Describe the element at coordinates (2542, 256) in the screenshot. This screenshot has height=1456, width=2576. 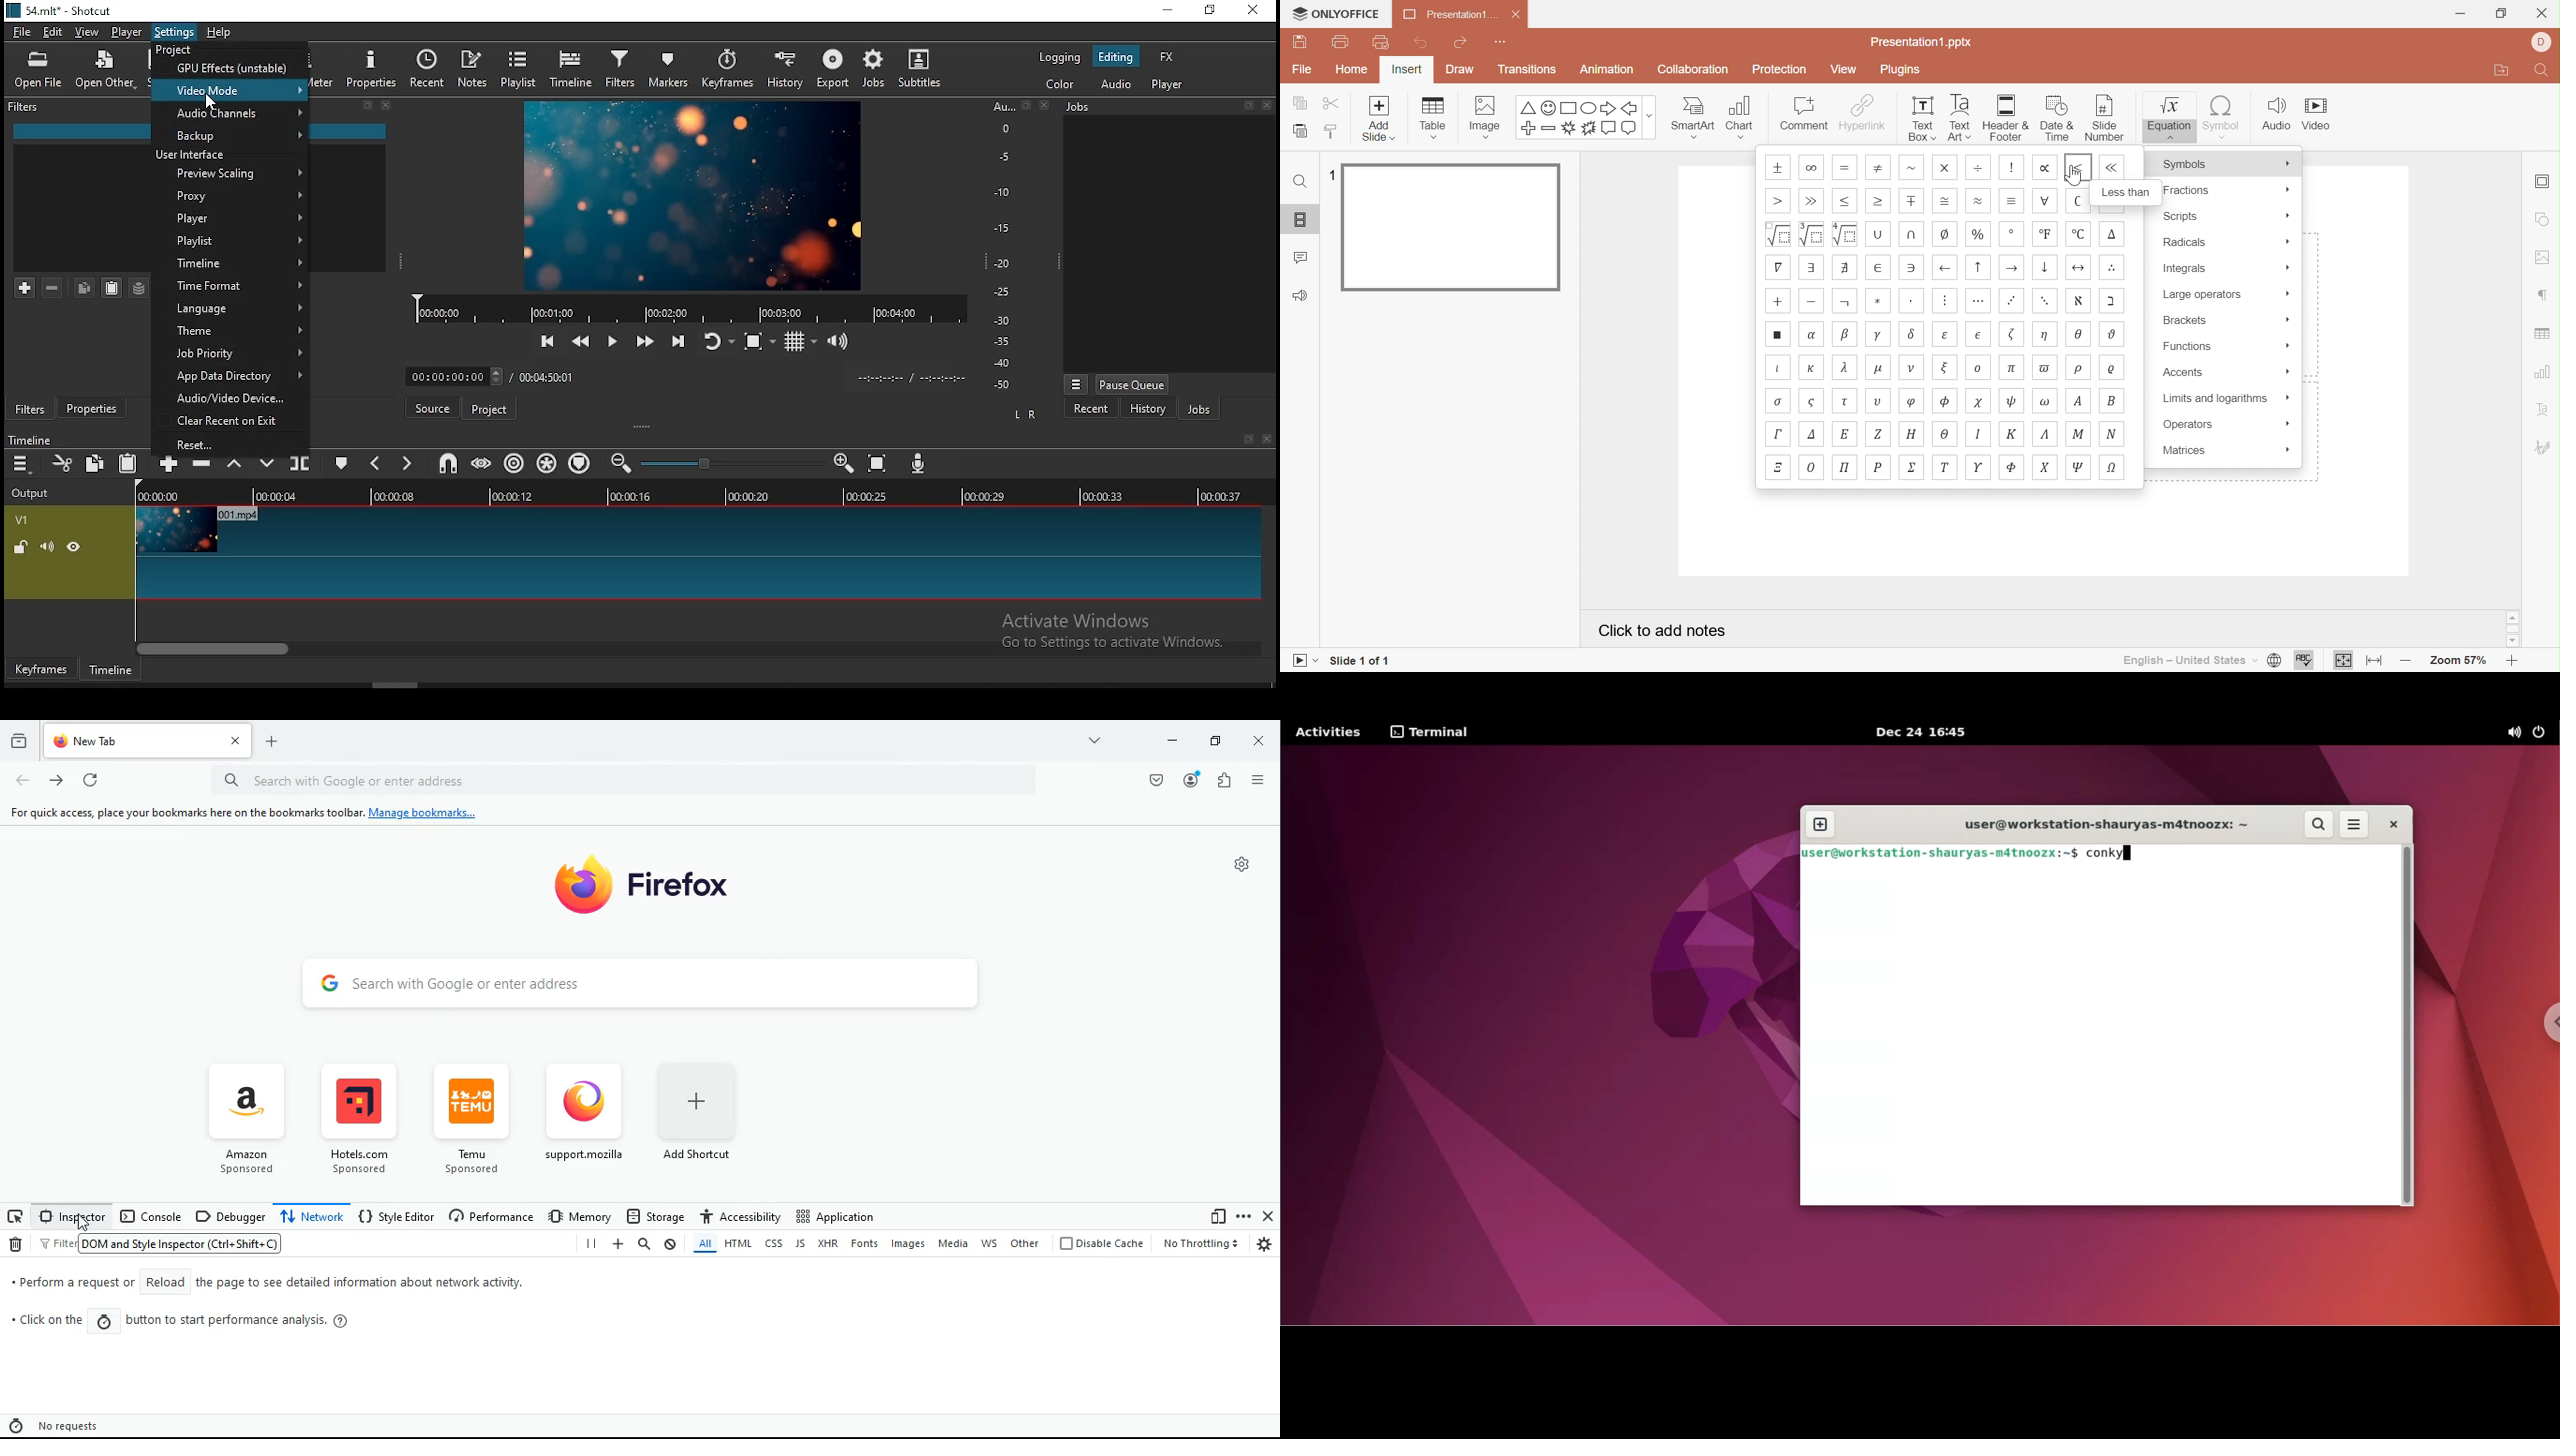
I see `image settings` at that location.